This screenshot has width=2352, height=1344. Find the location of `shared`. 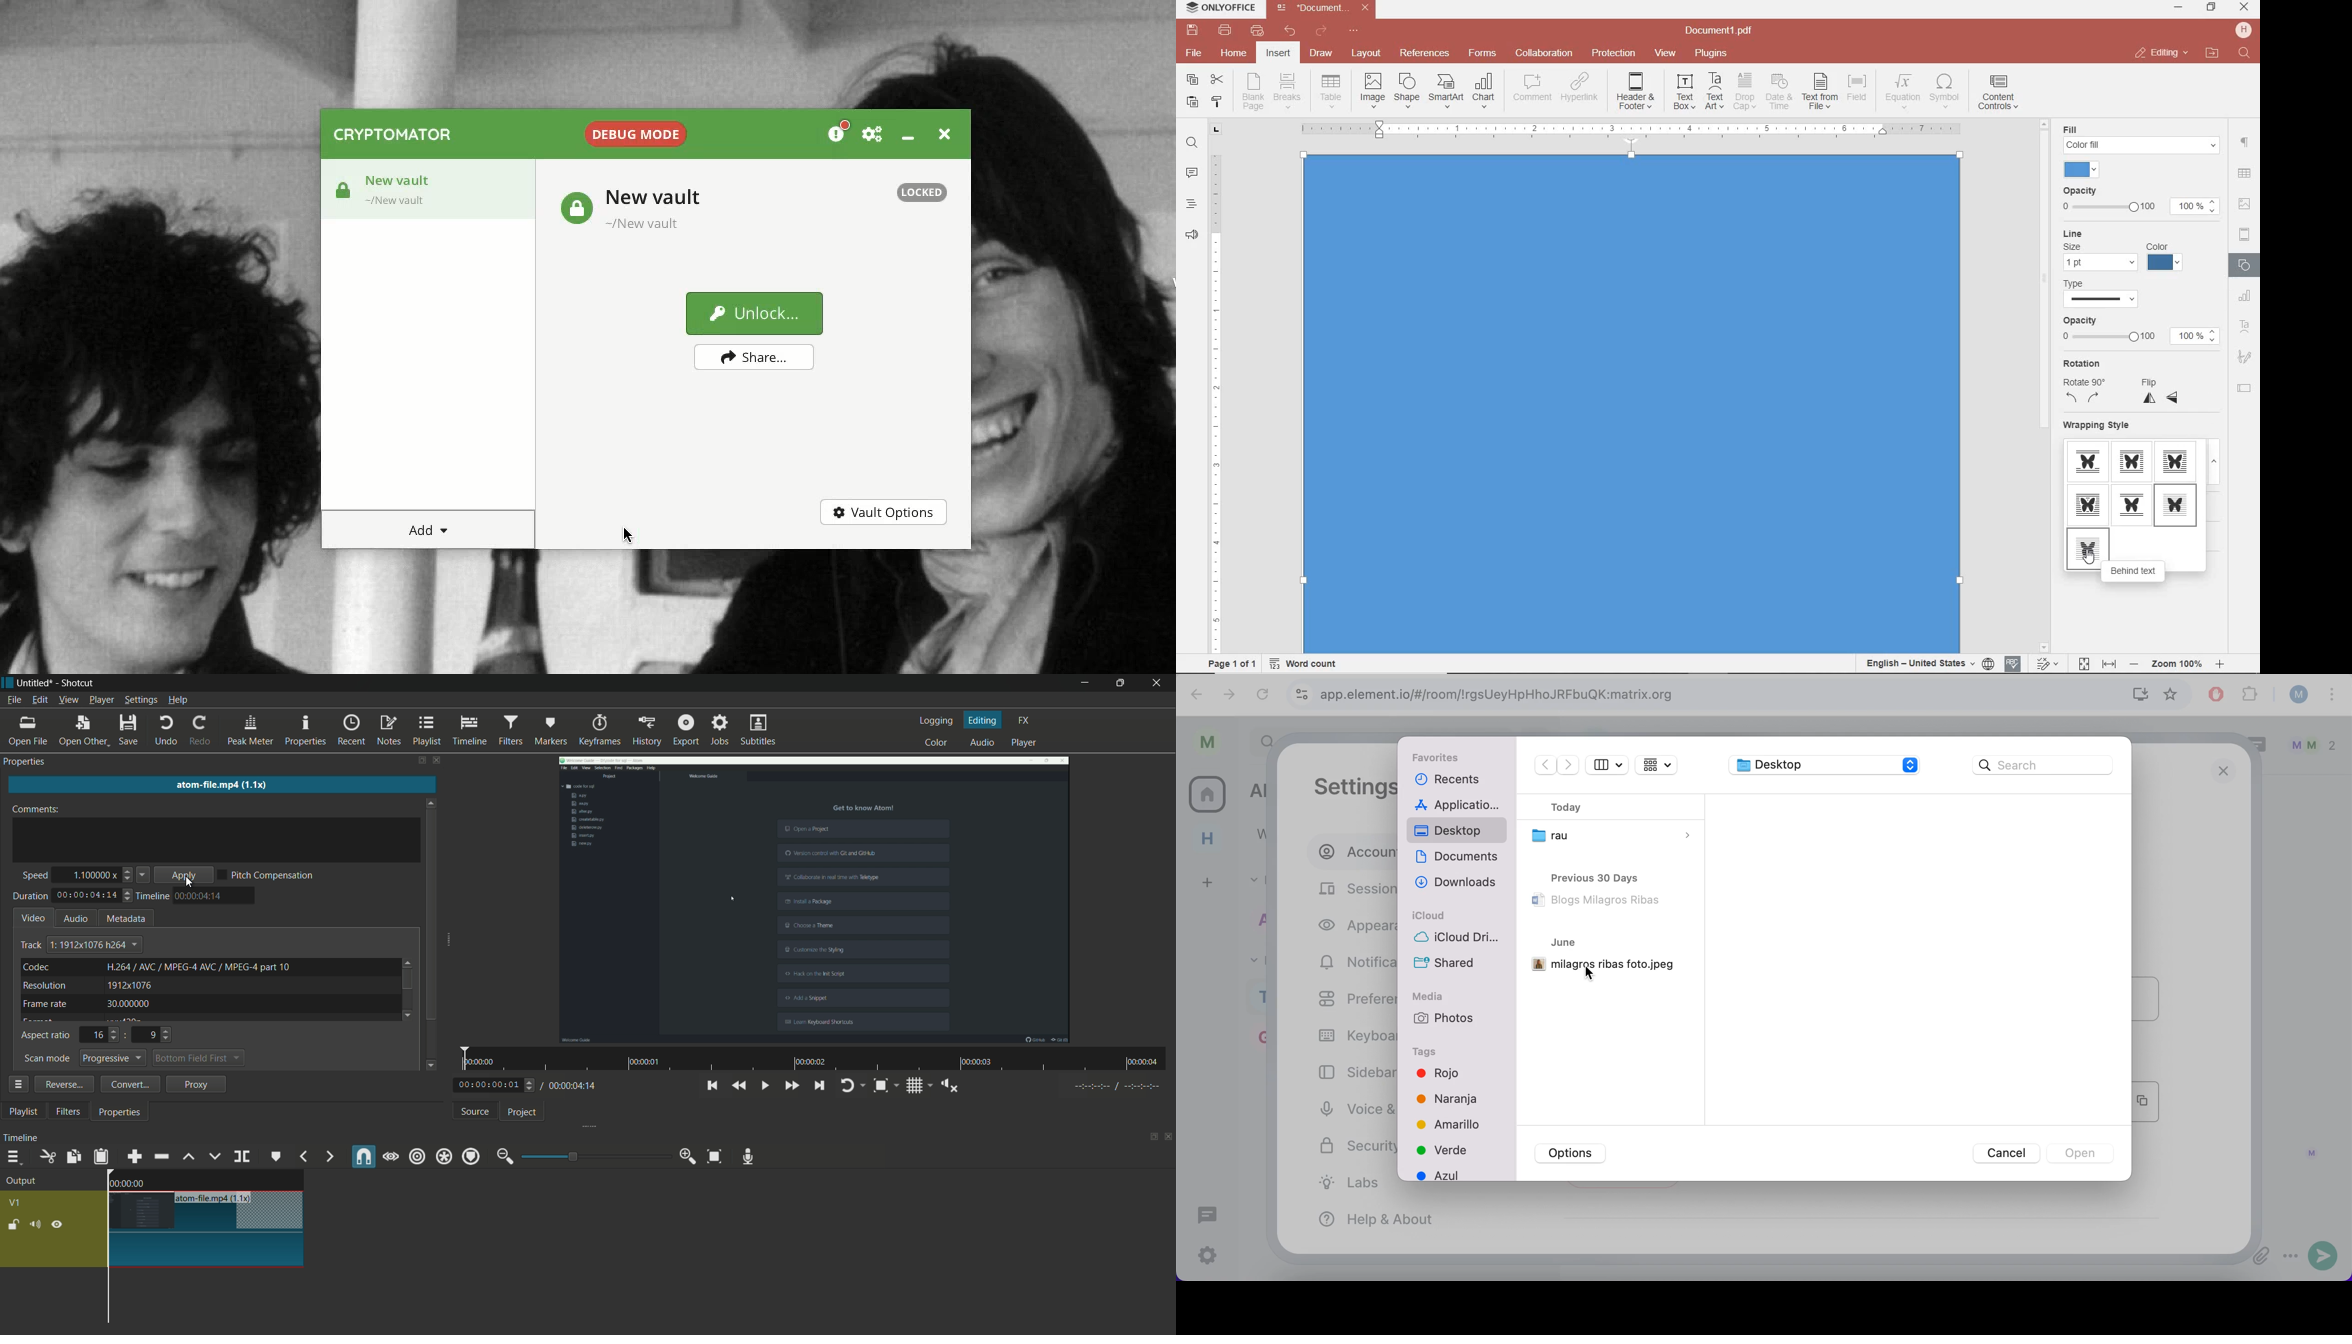

shared is located at coordinates (1443, 962).